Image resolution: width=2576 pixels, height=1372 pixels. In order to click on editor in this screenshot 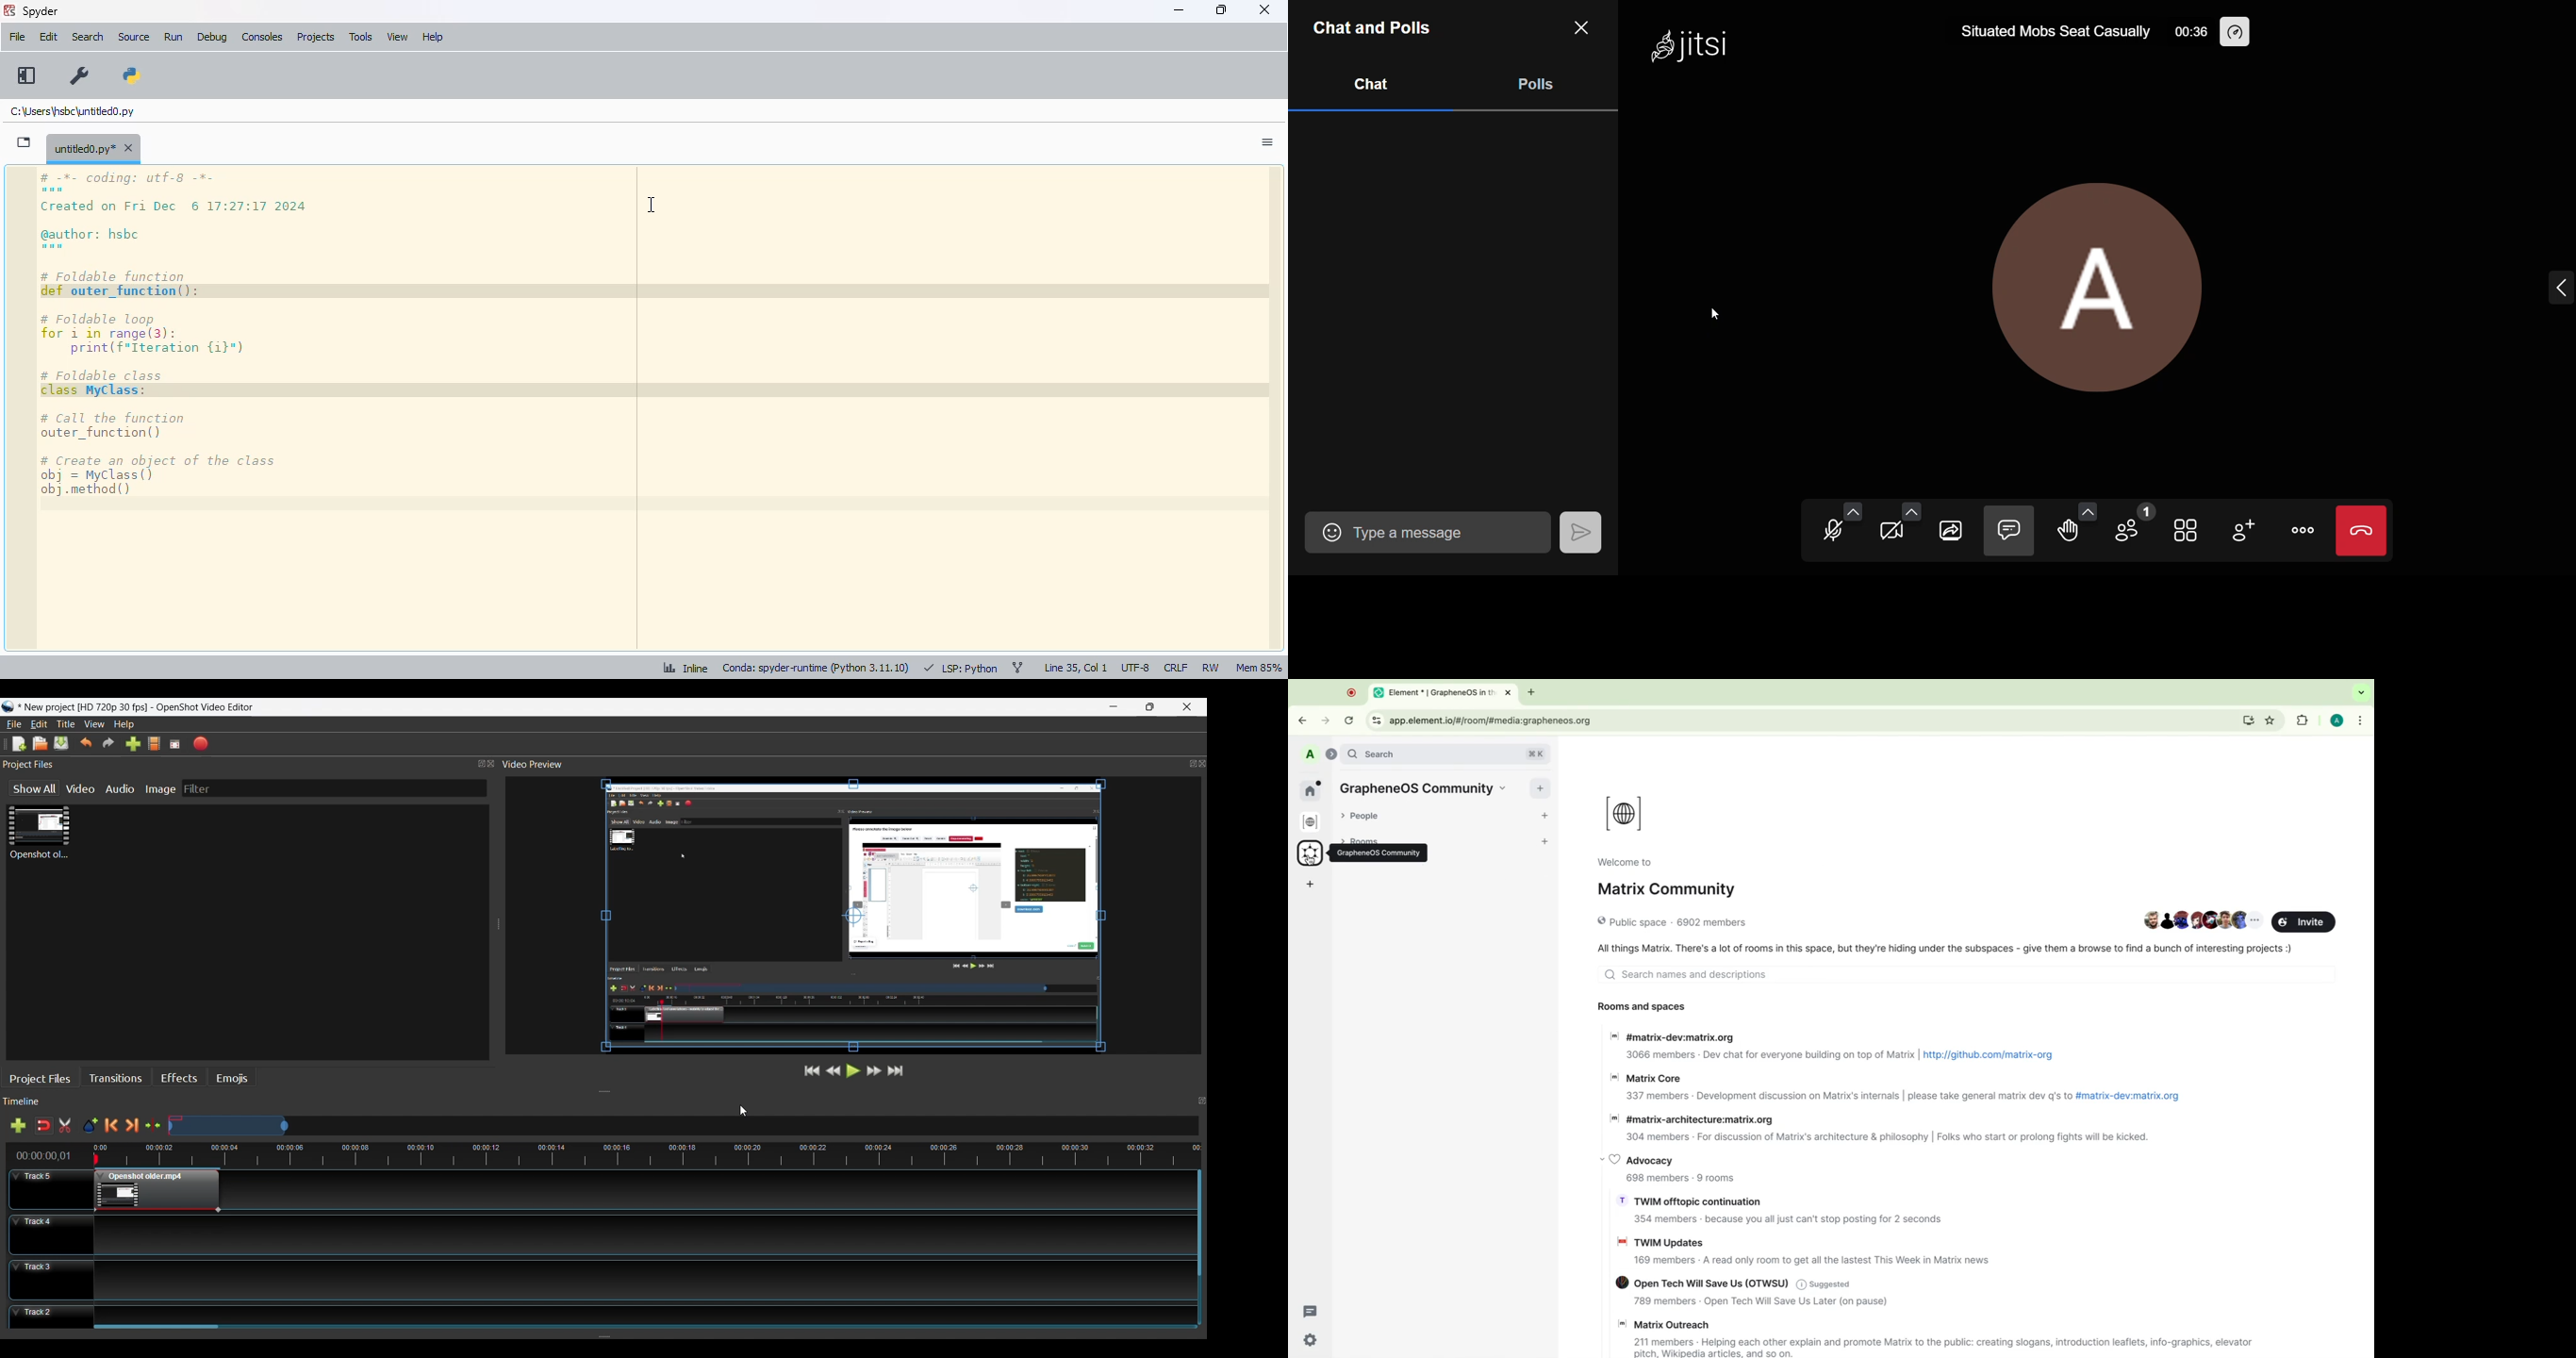, I will do `click(658, 406)`.